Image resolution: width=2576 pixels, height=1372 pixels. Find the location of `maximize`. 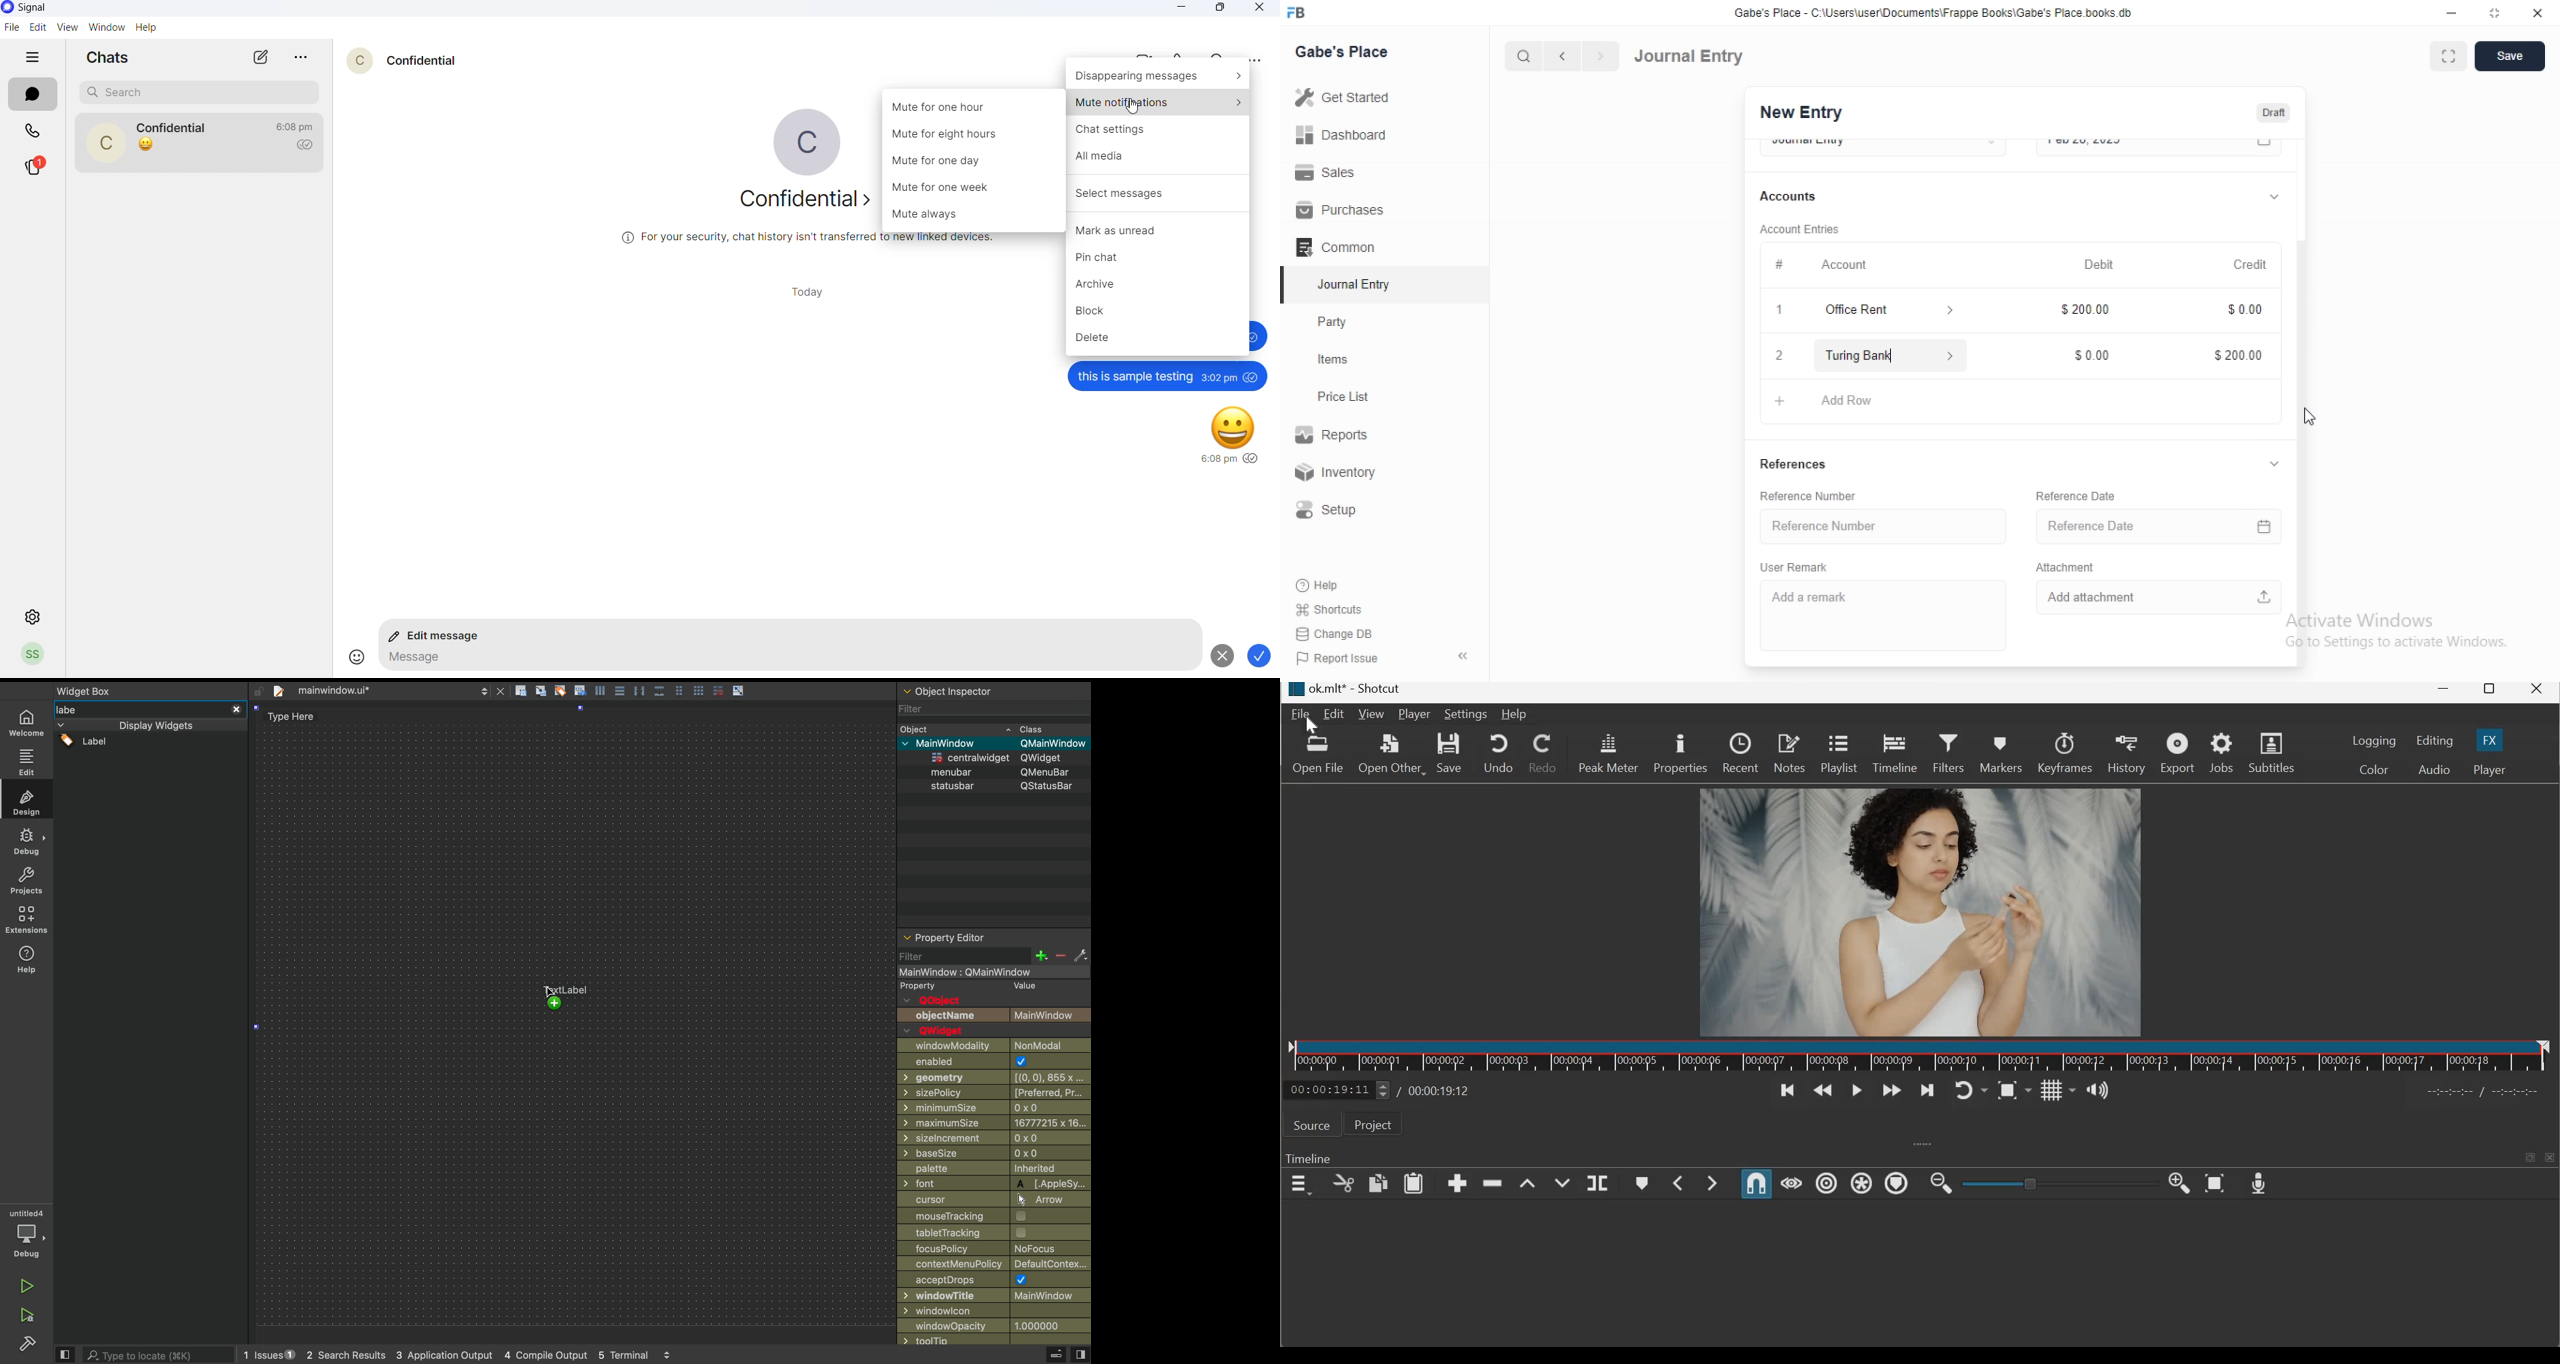

maximize is located at coordinates (1223, 10).